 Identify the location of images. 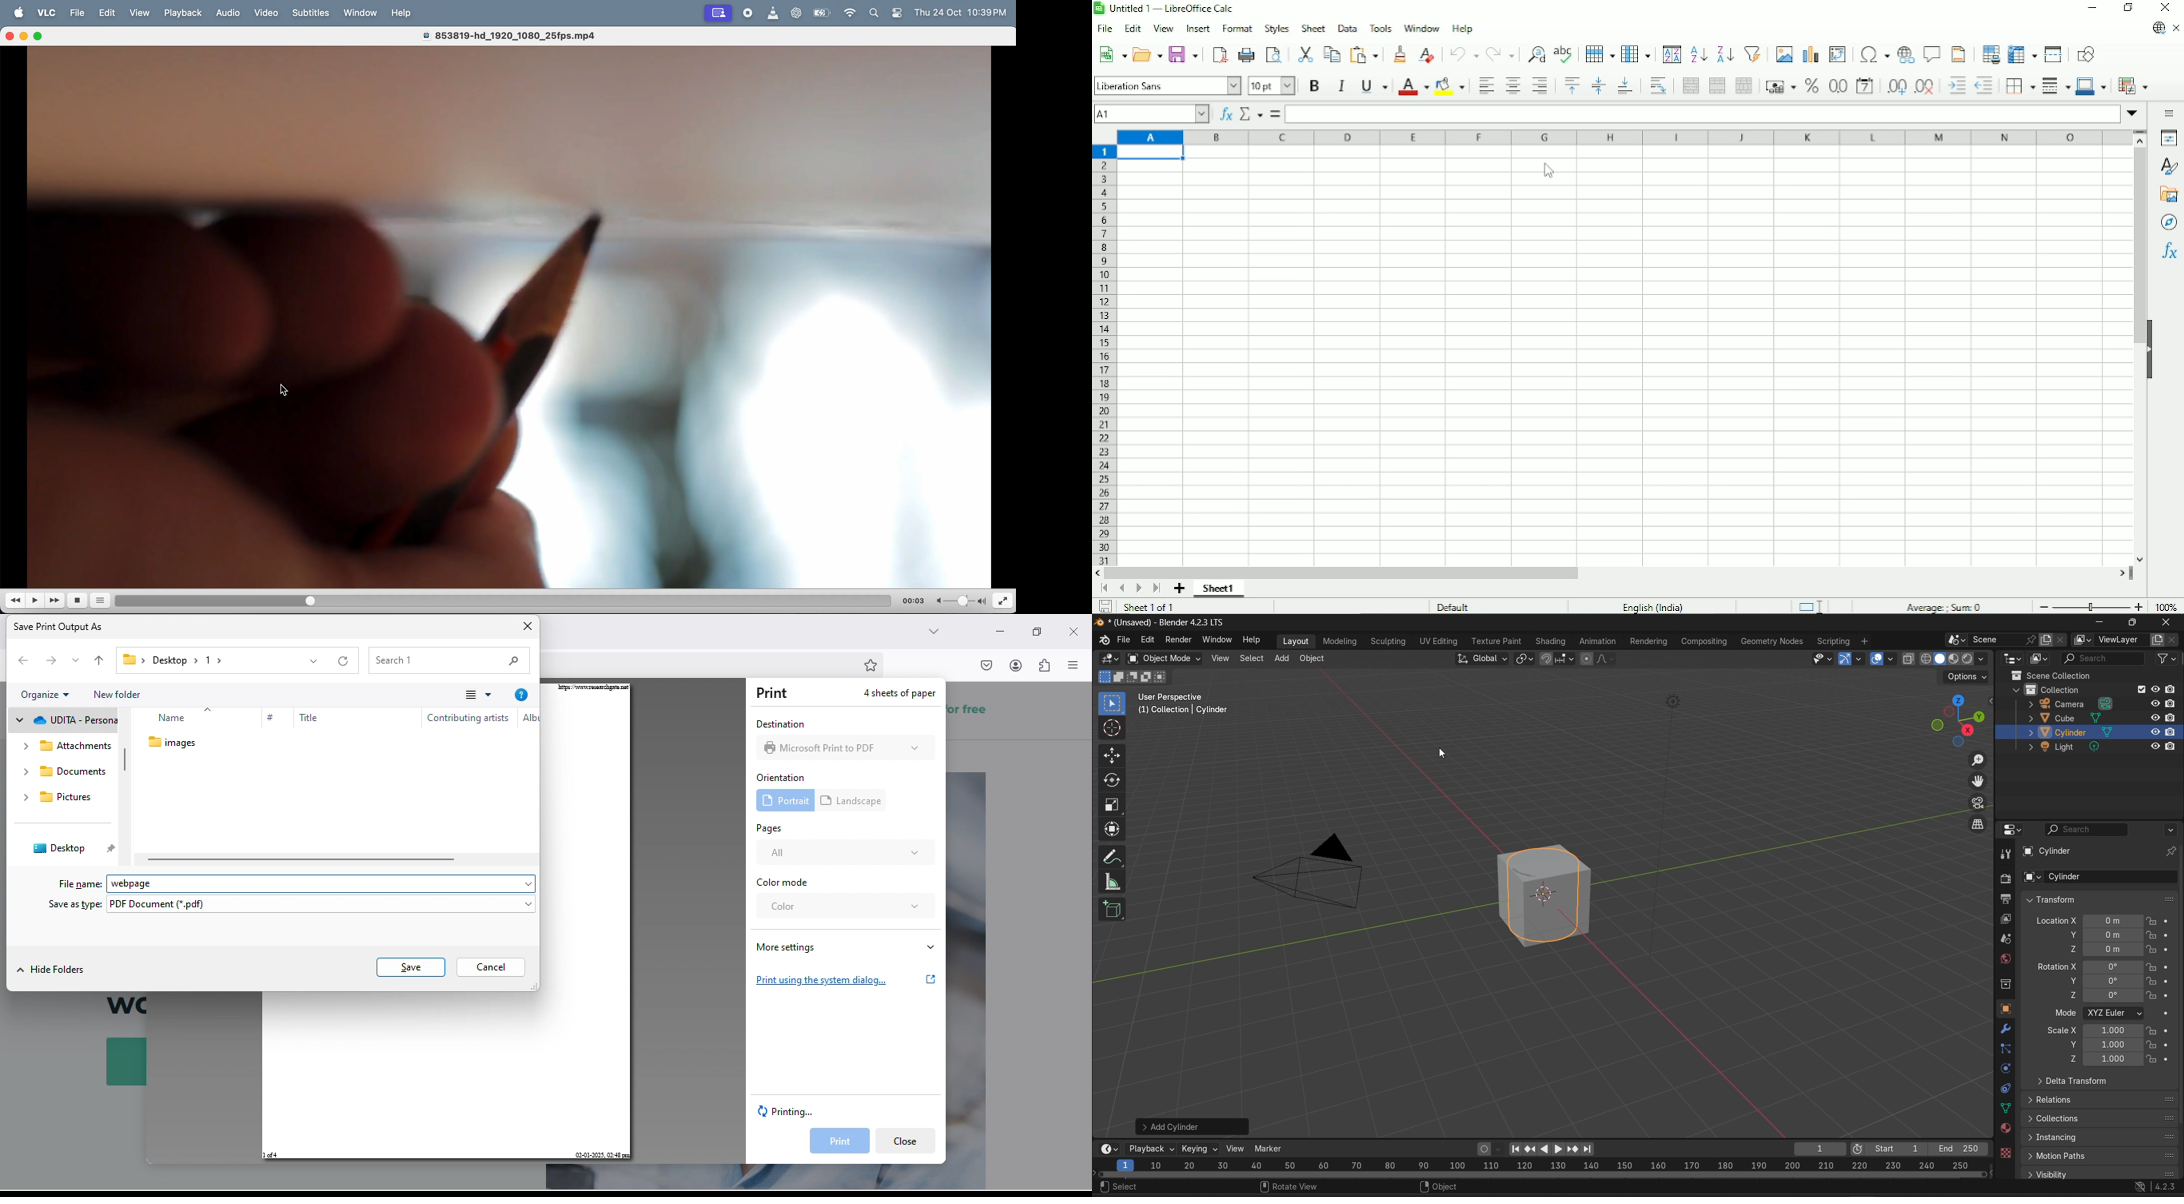
(179, 745).